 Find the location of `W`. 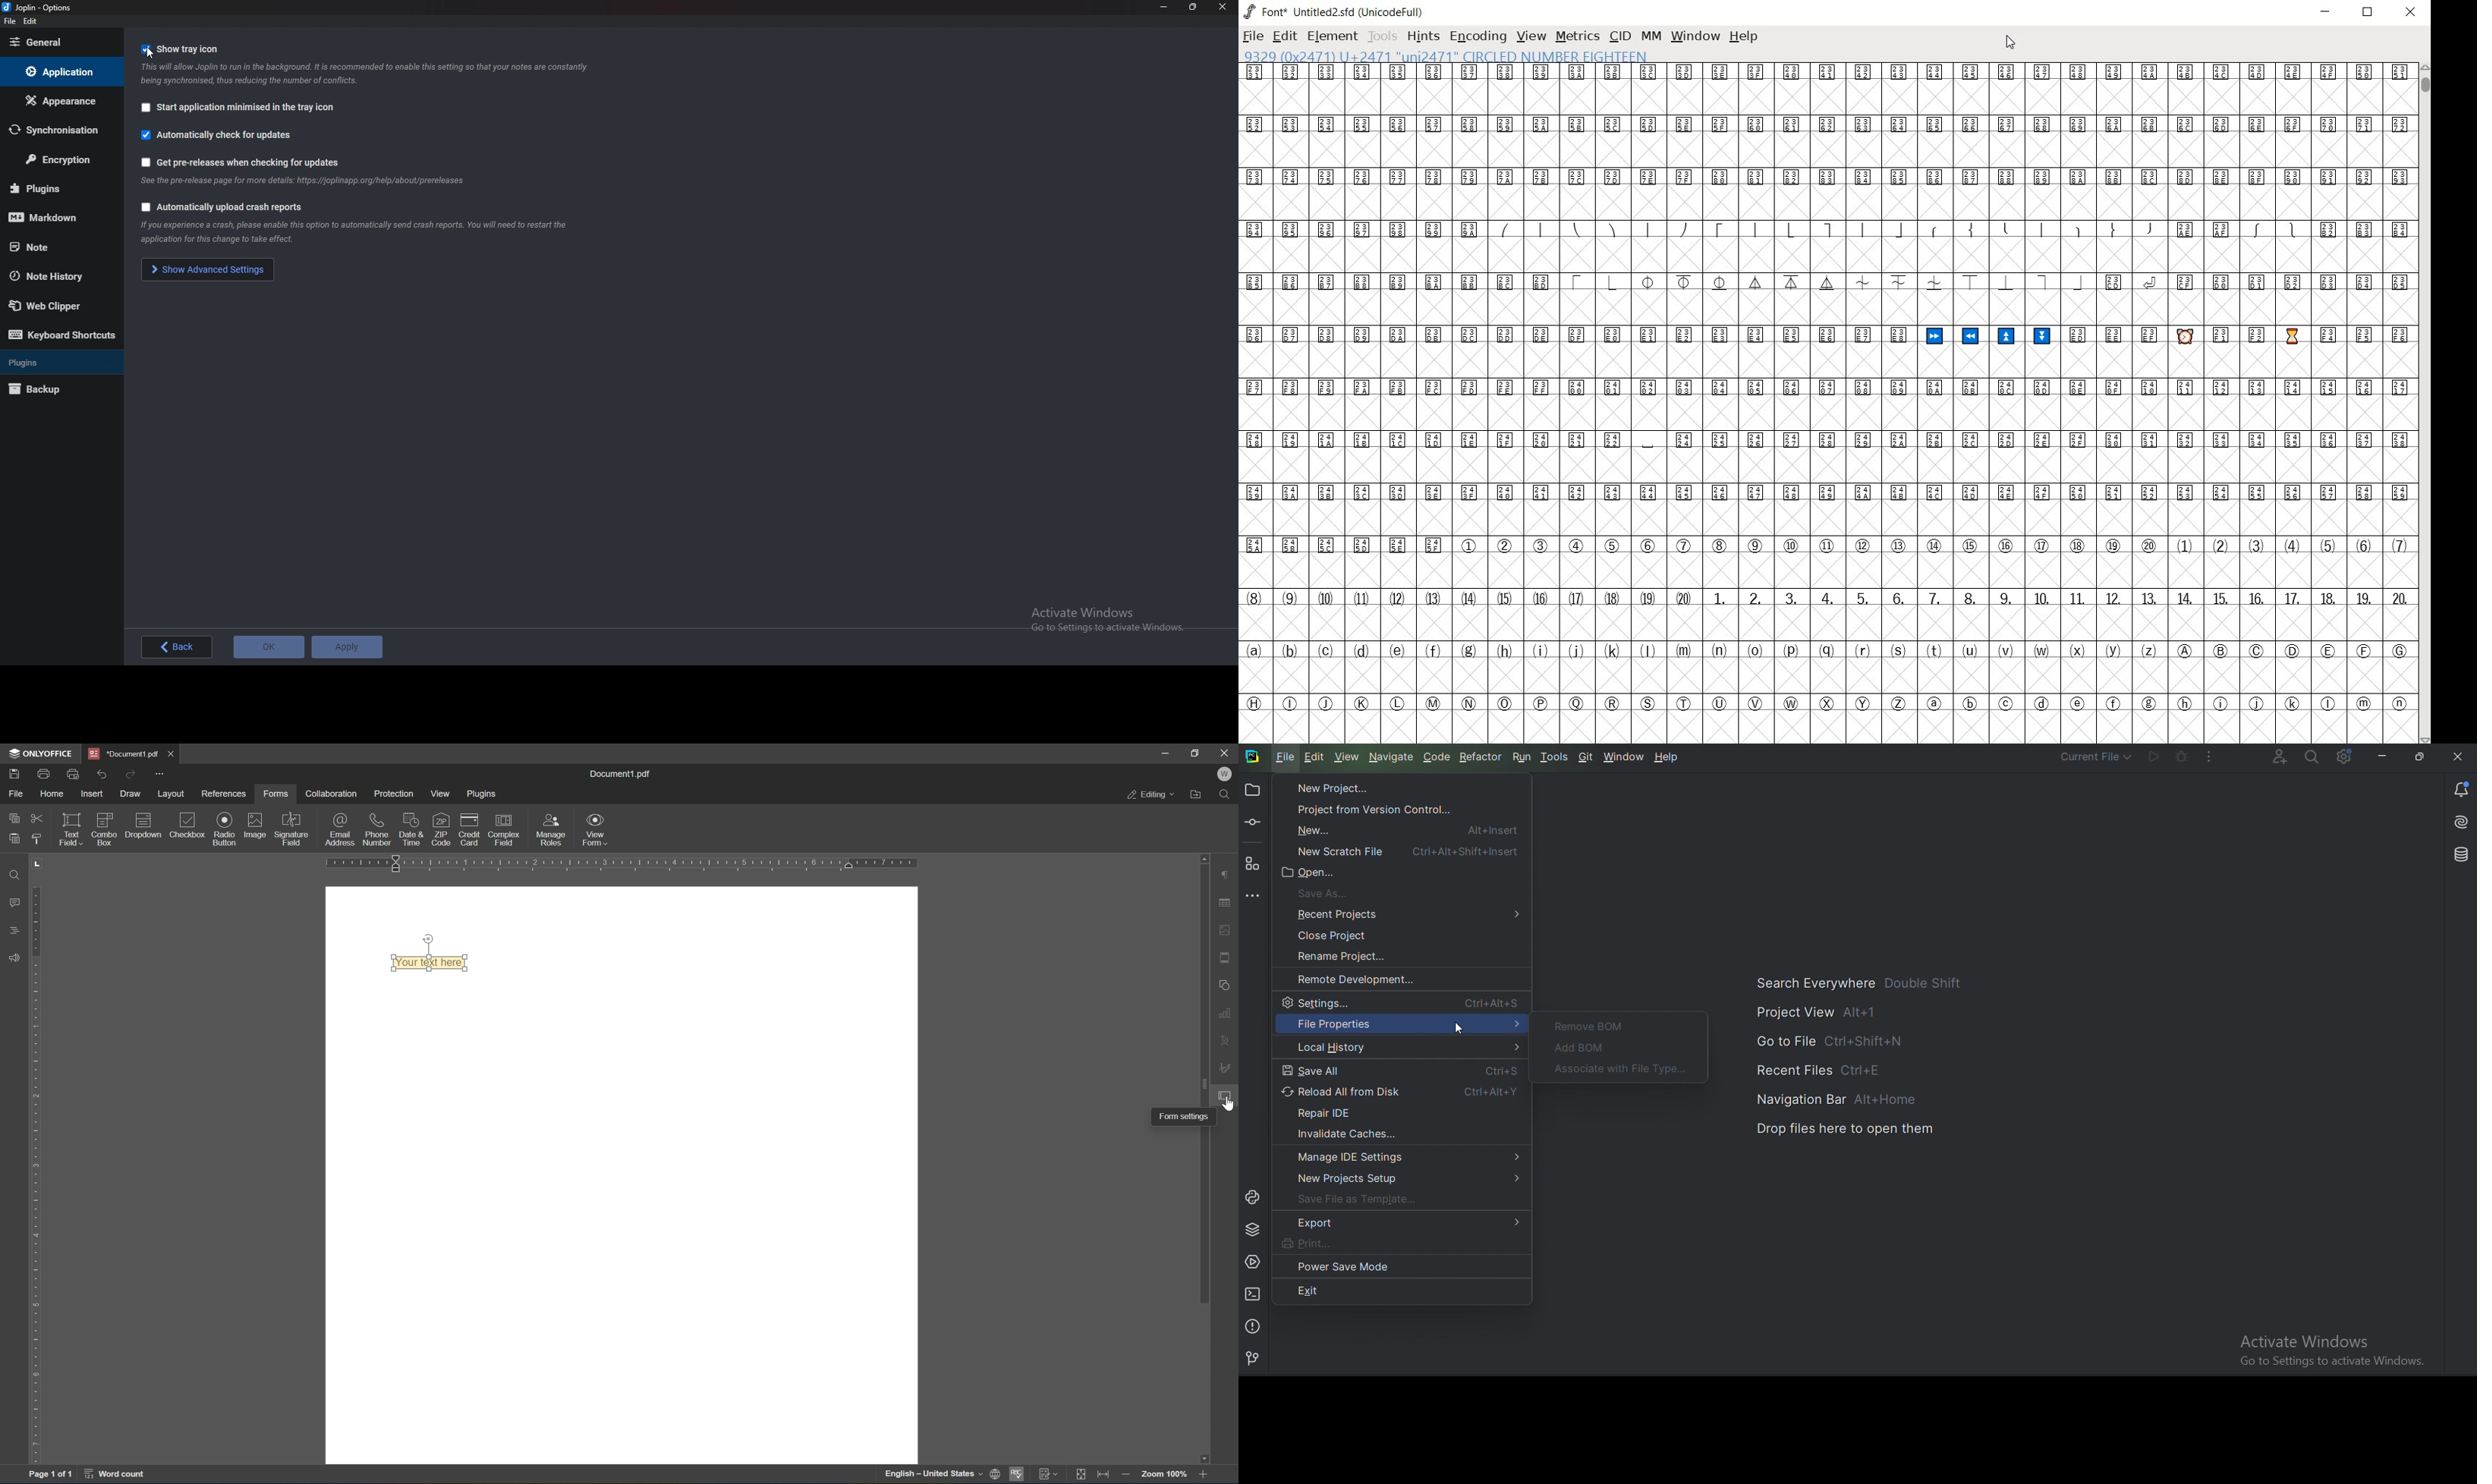

W is located at coordinates (1224, 775).